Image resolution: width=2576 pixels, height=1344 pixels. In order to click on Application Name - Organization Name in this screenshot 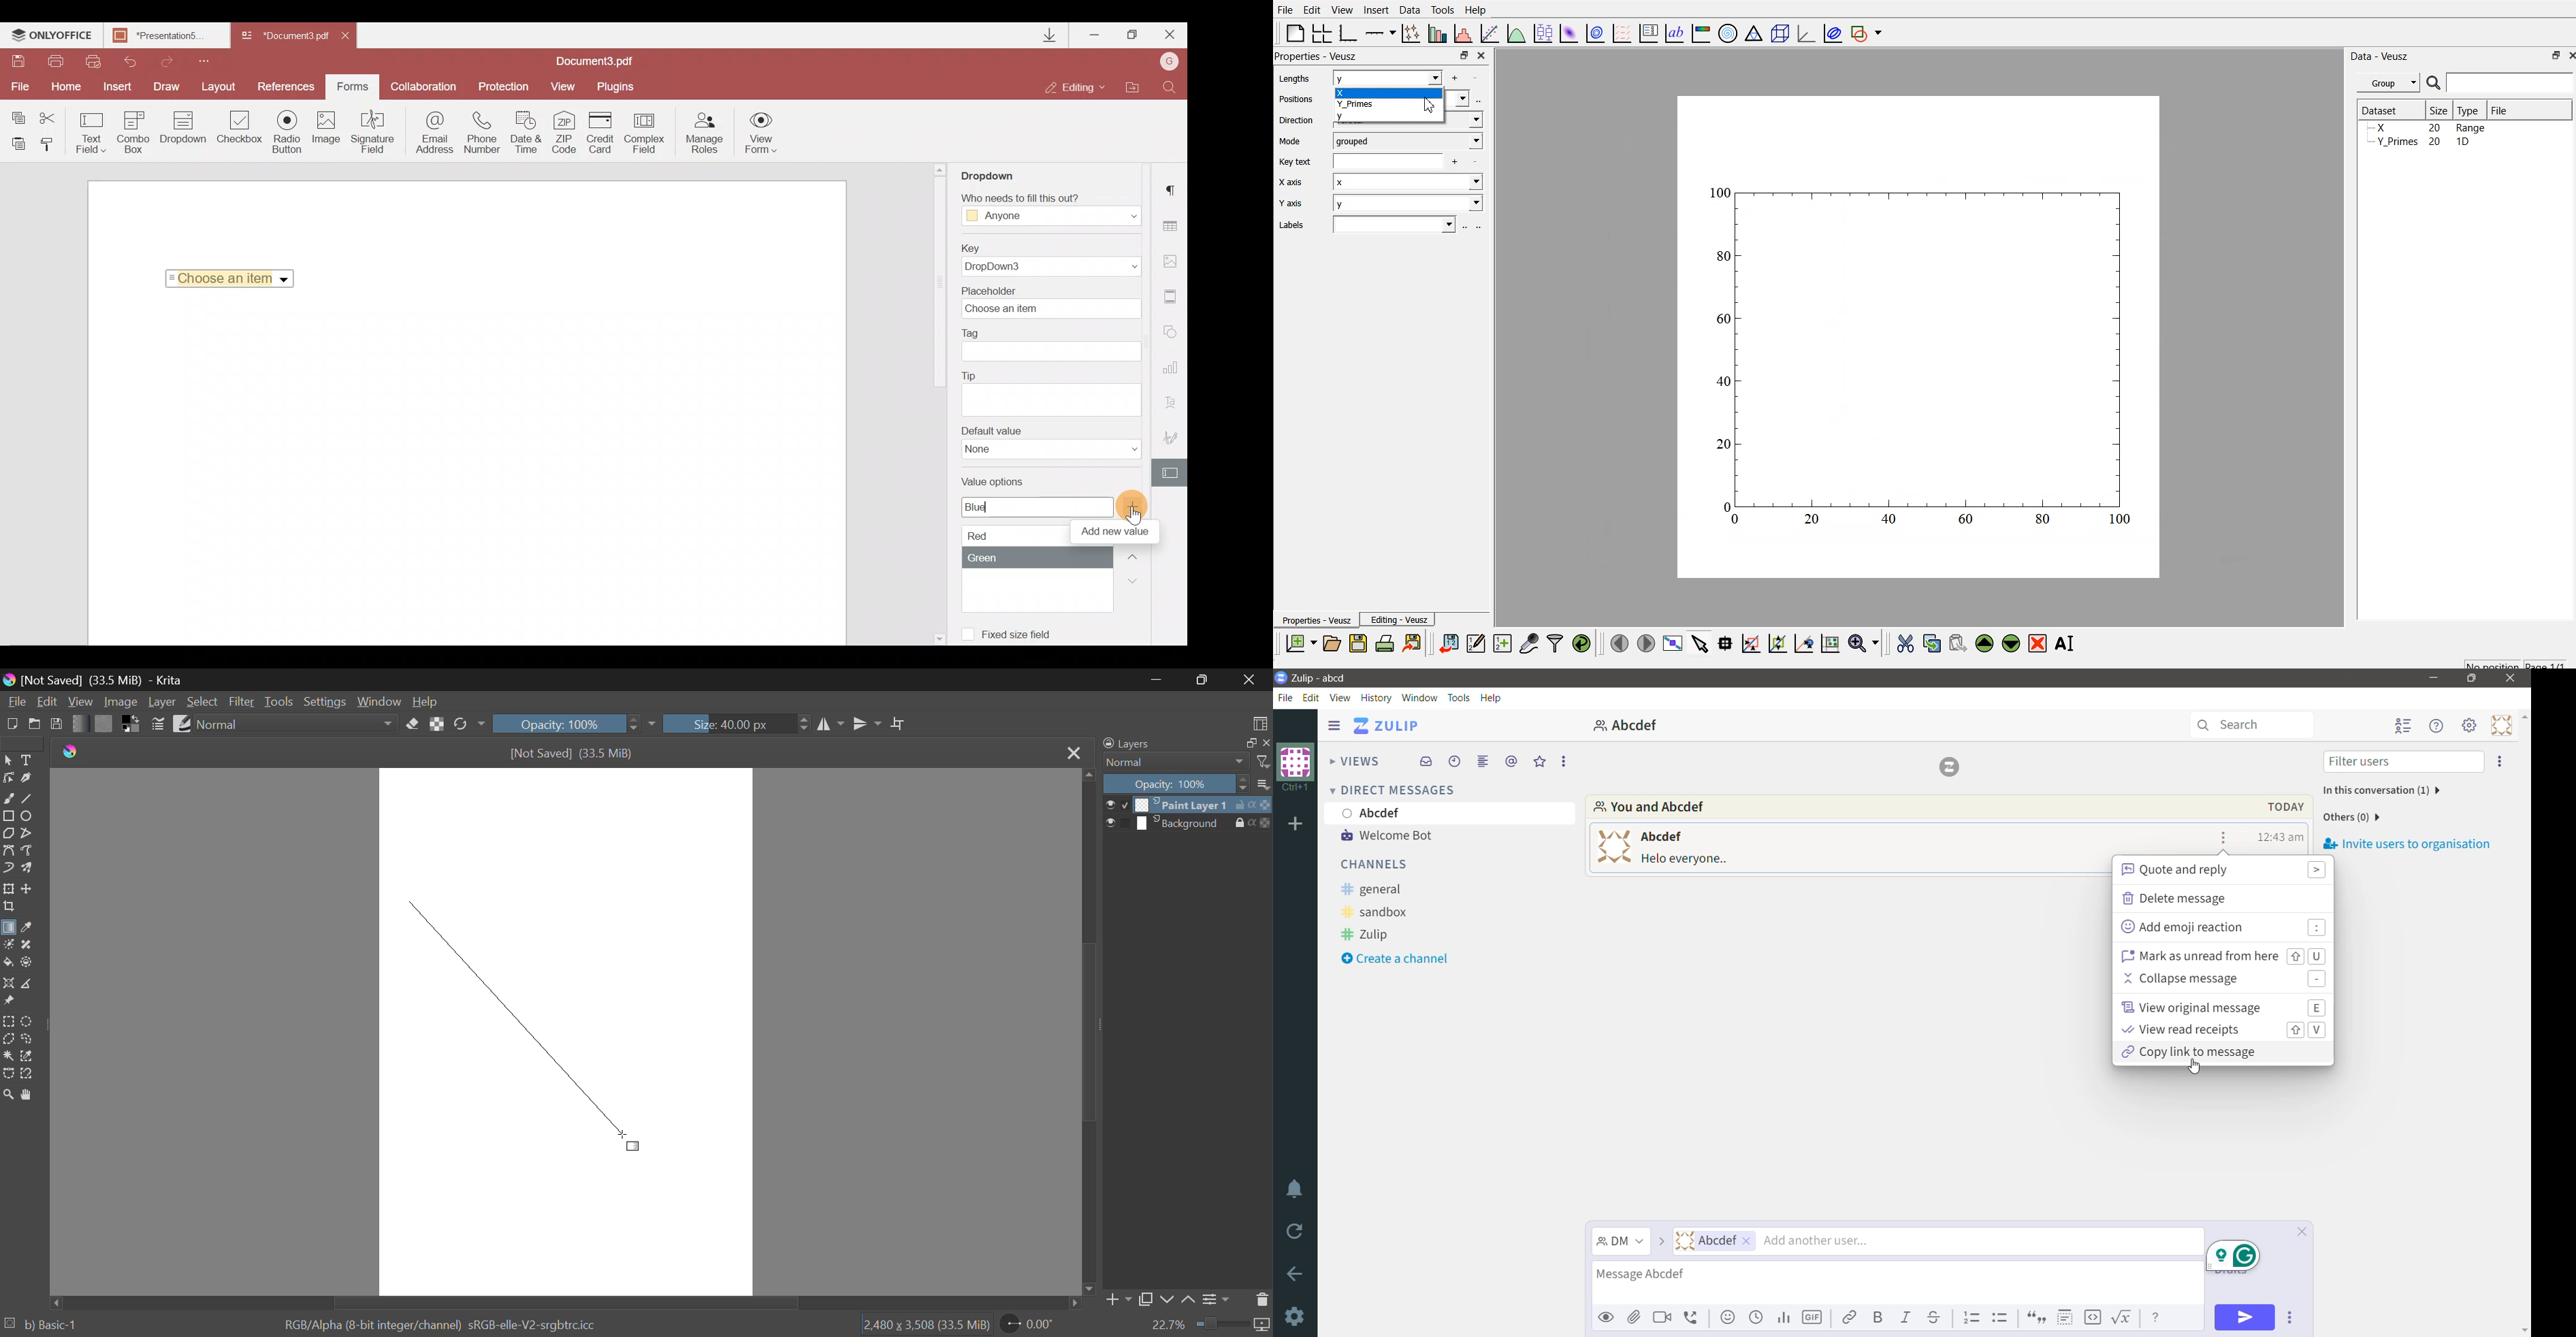, I will do `click(1326, 676)`.